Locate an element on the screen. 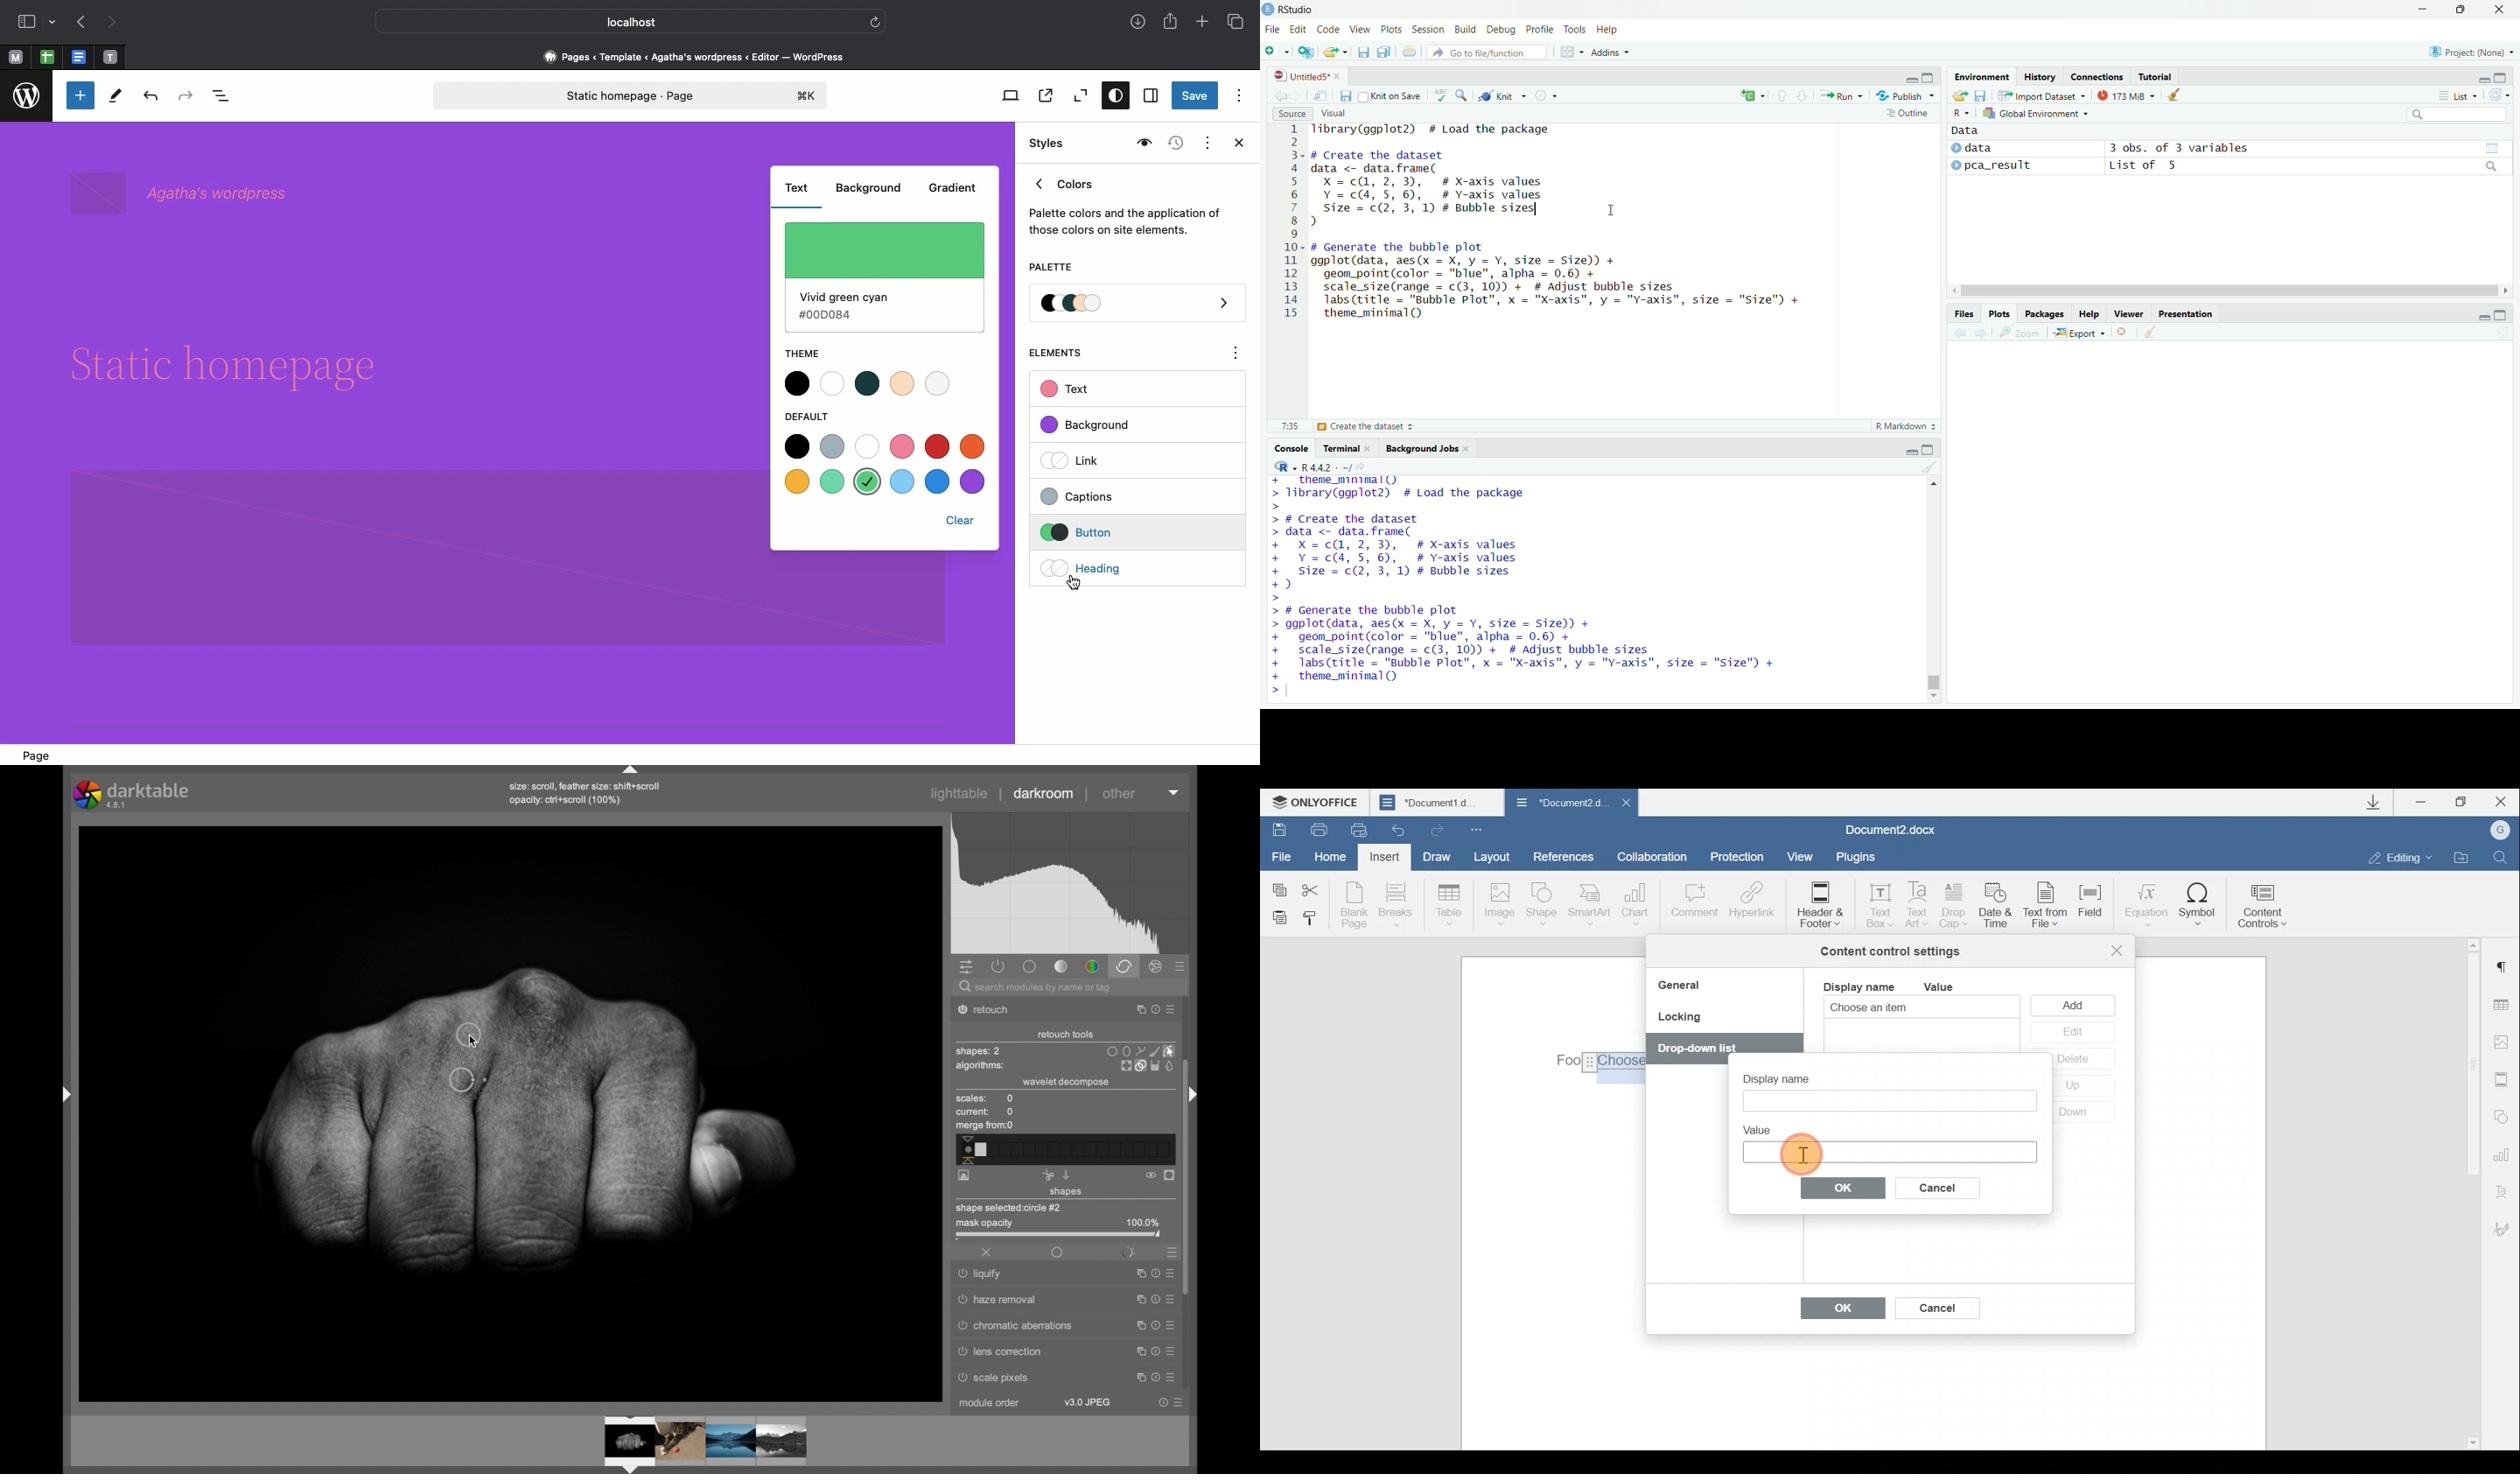 The height and width of the screenshot is (1484, 2520). more options is located at coordinates (1170, 1377).